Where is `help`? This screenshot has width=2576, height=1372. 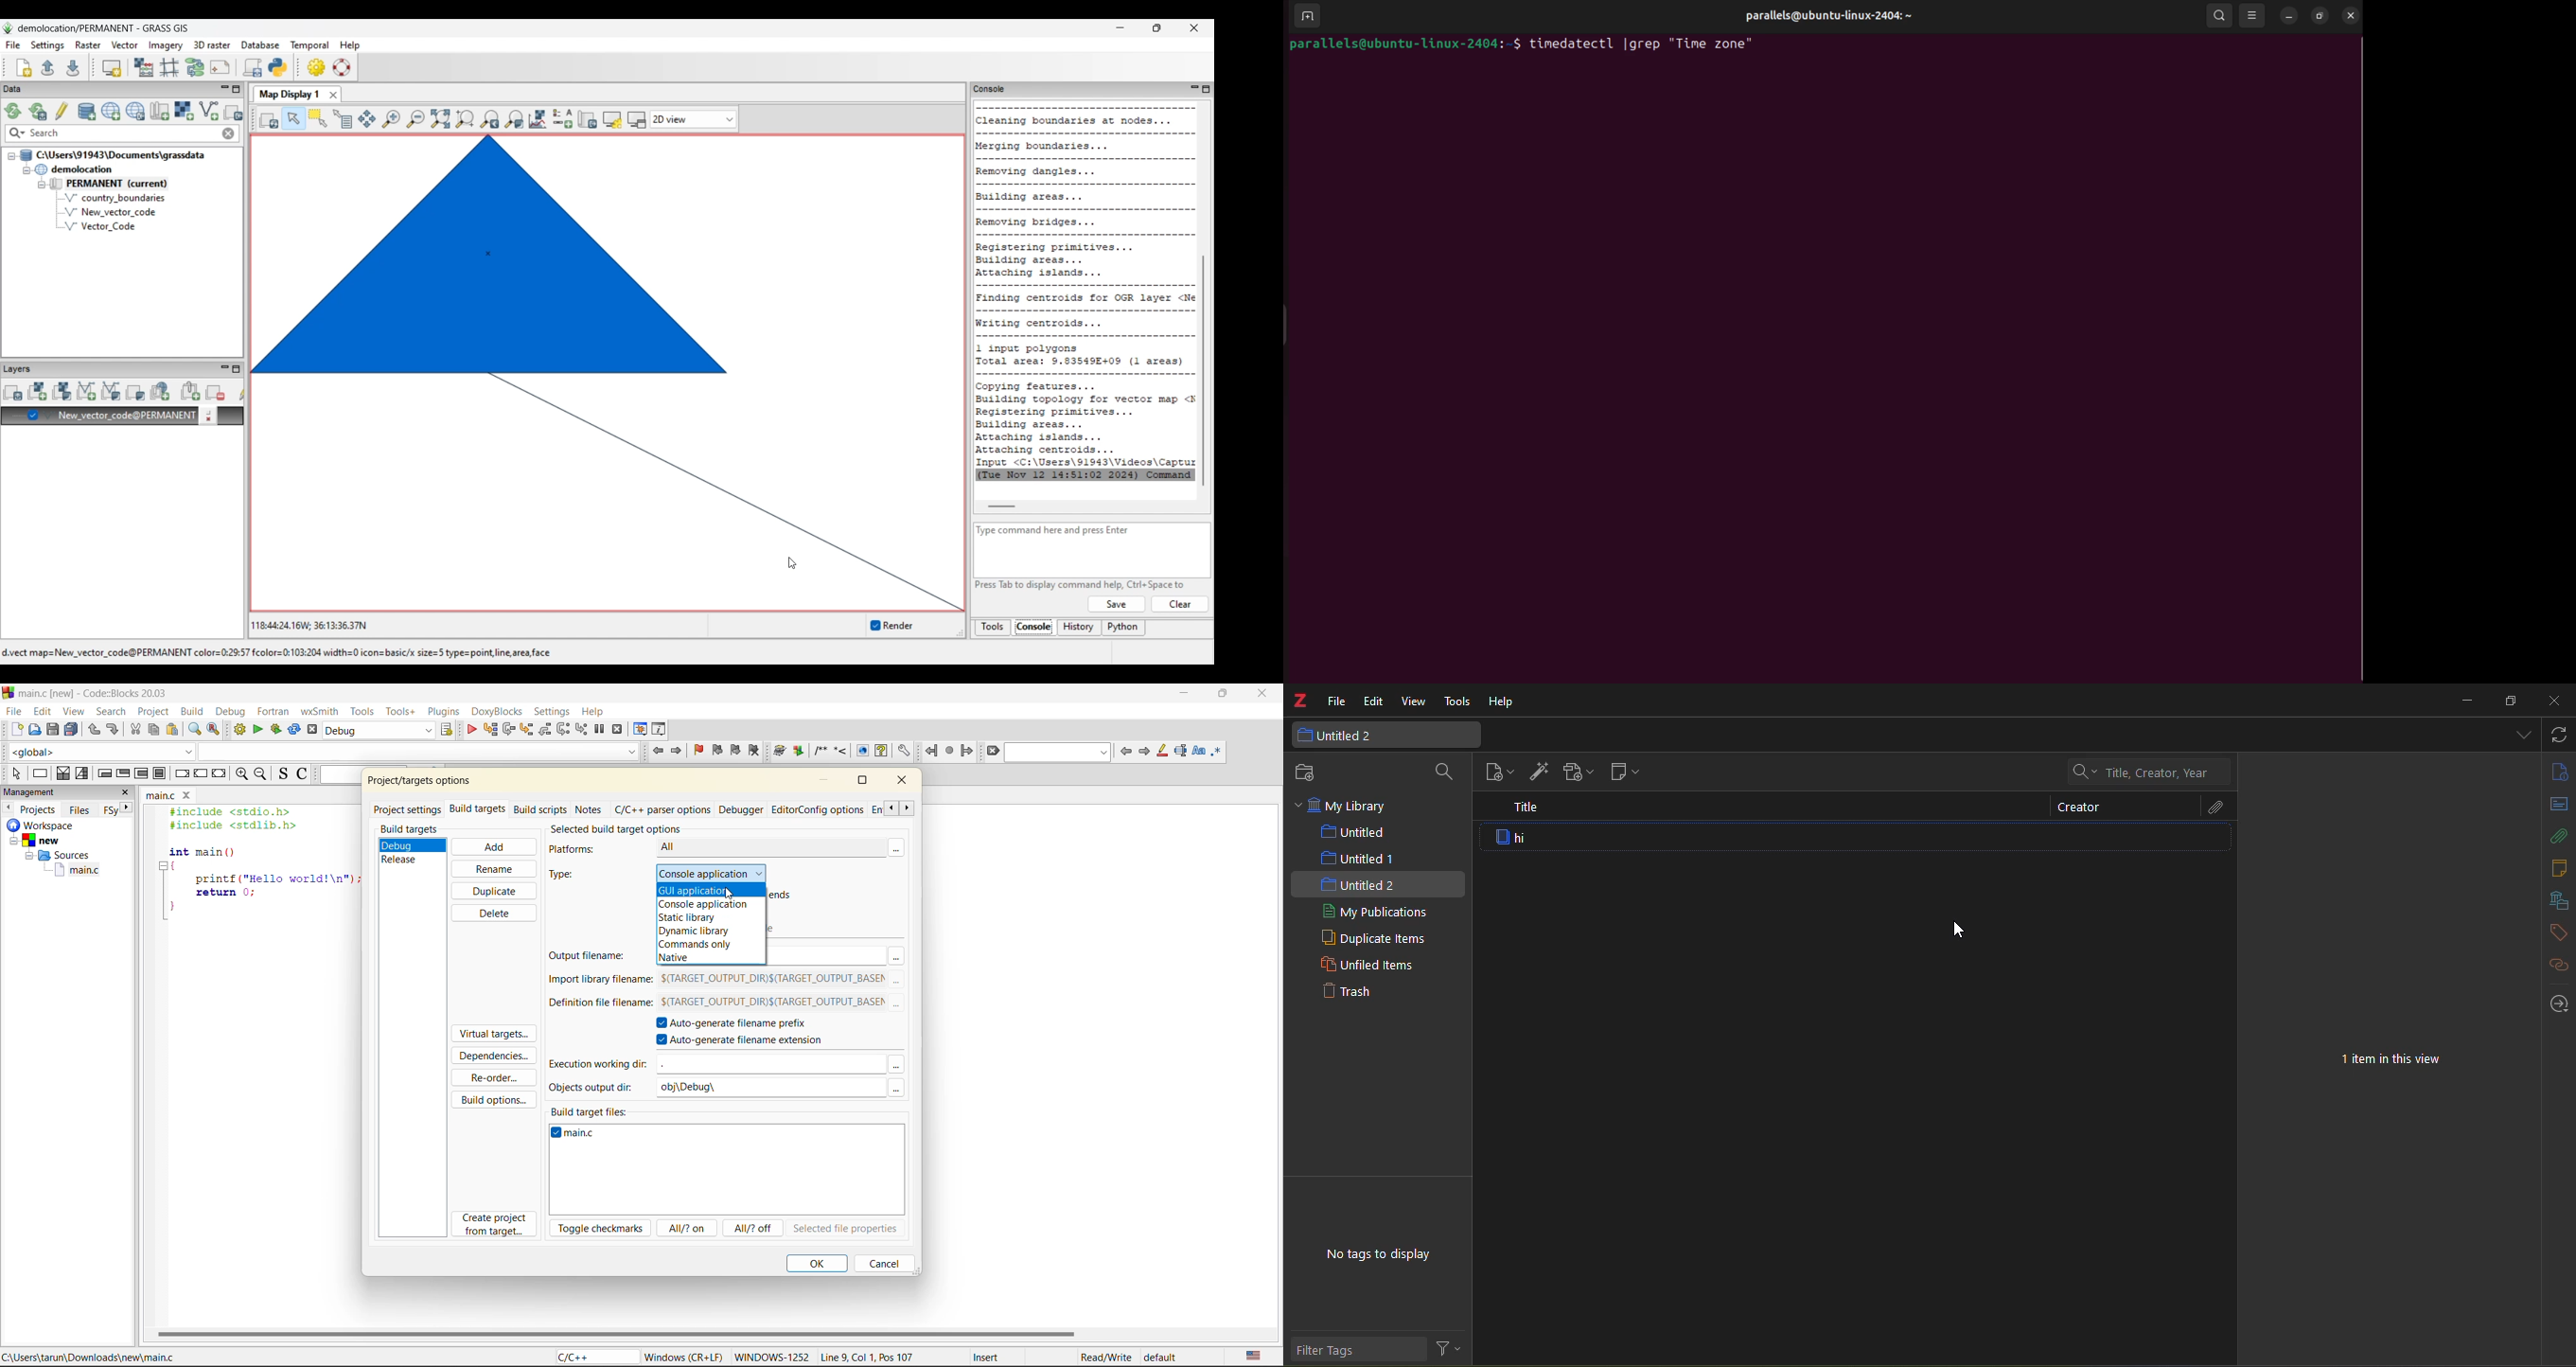
help is located at coordinates (596, 712).